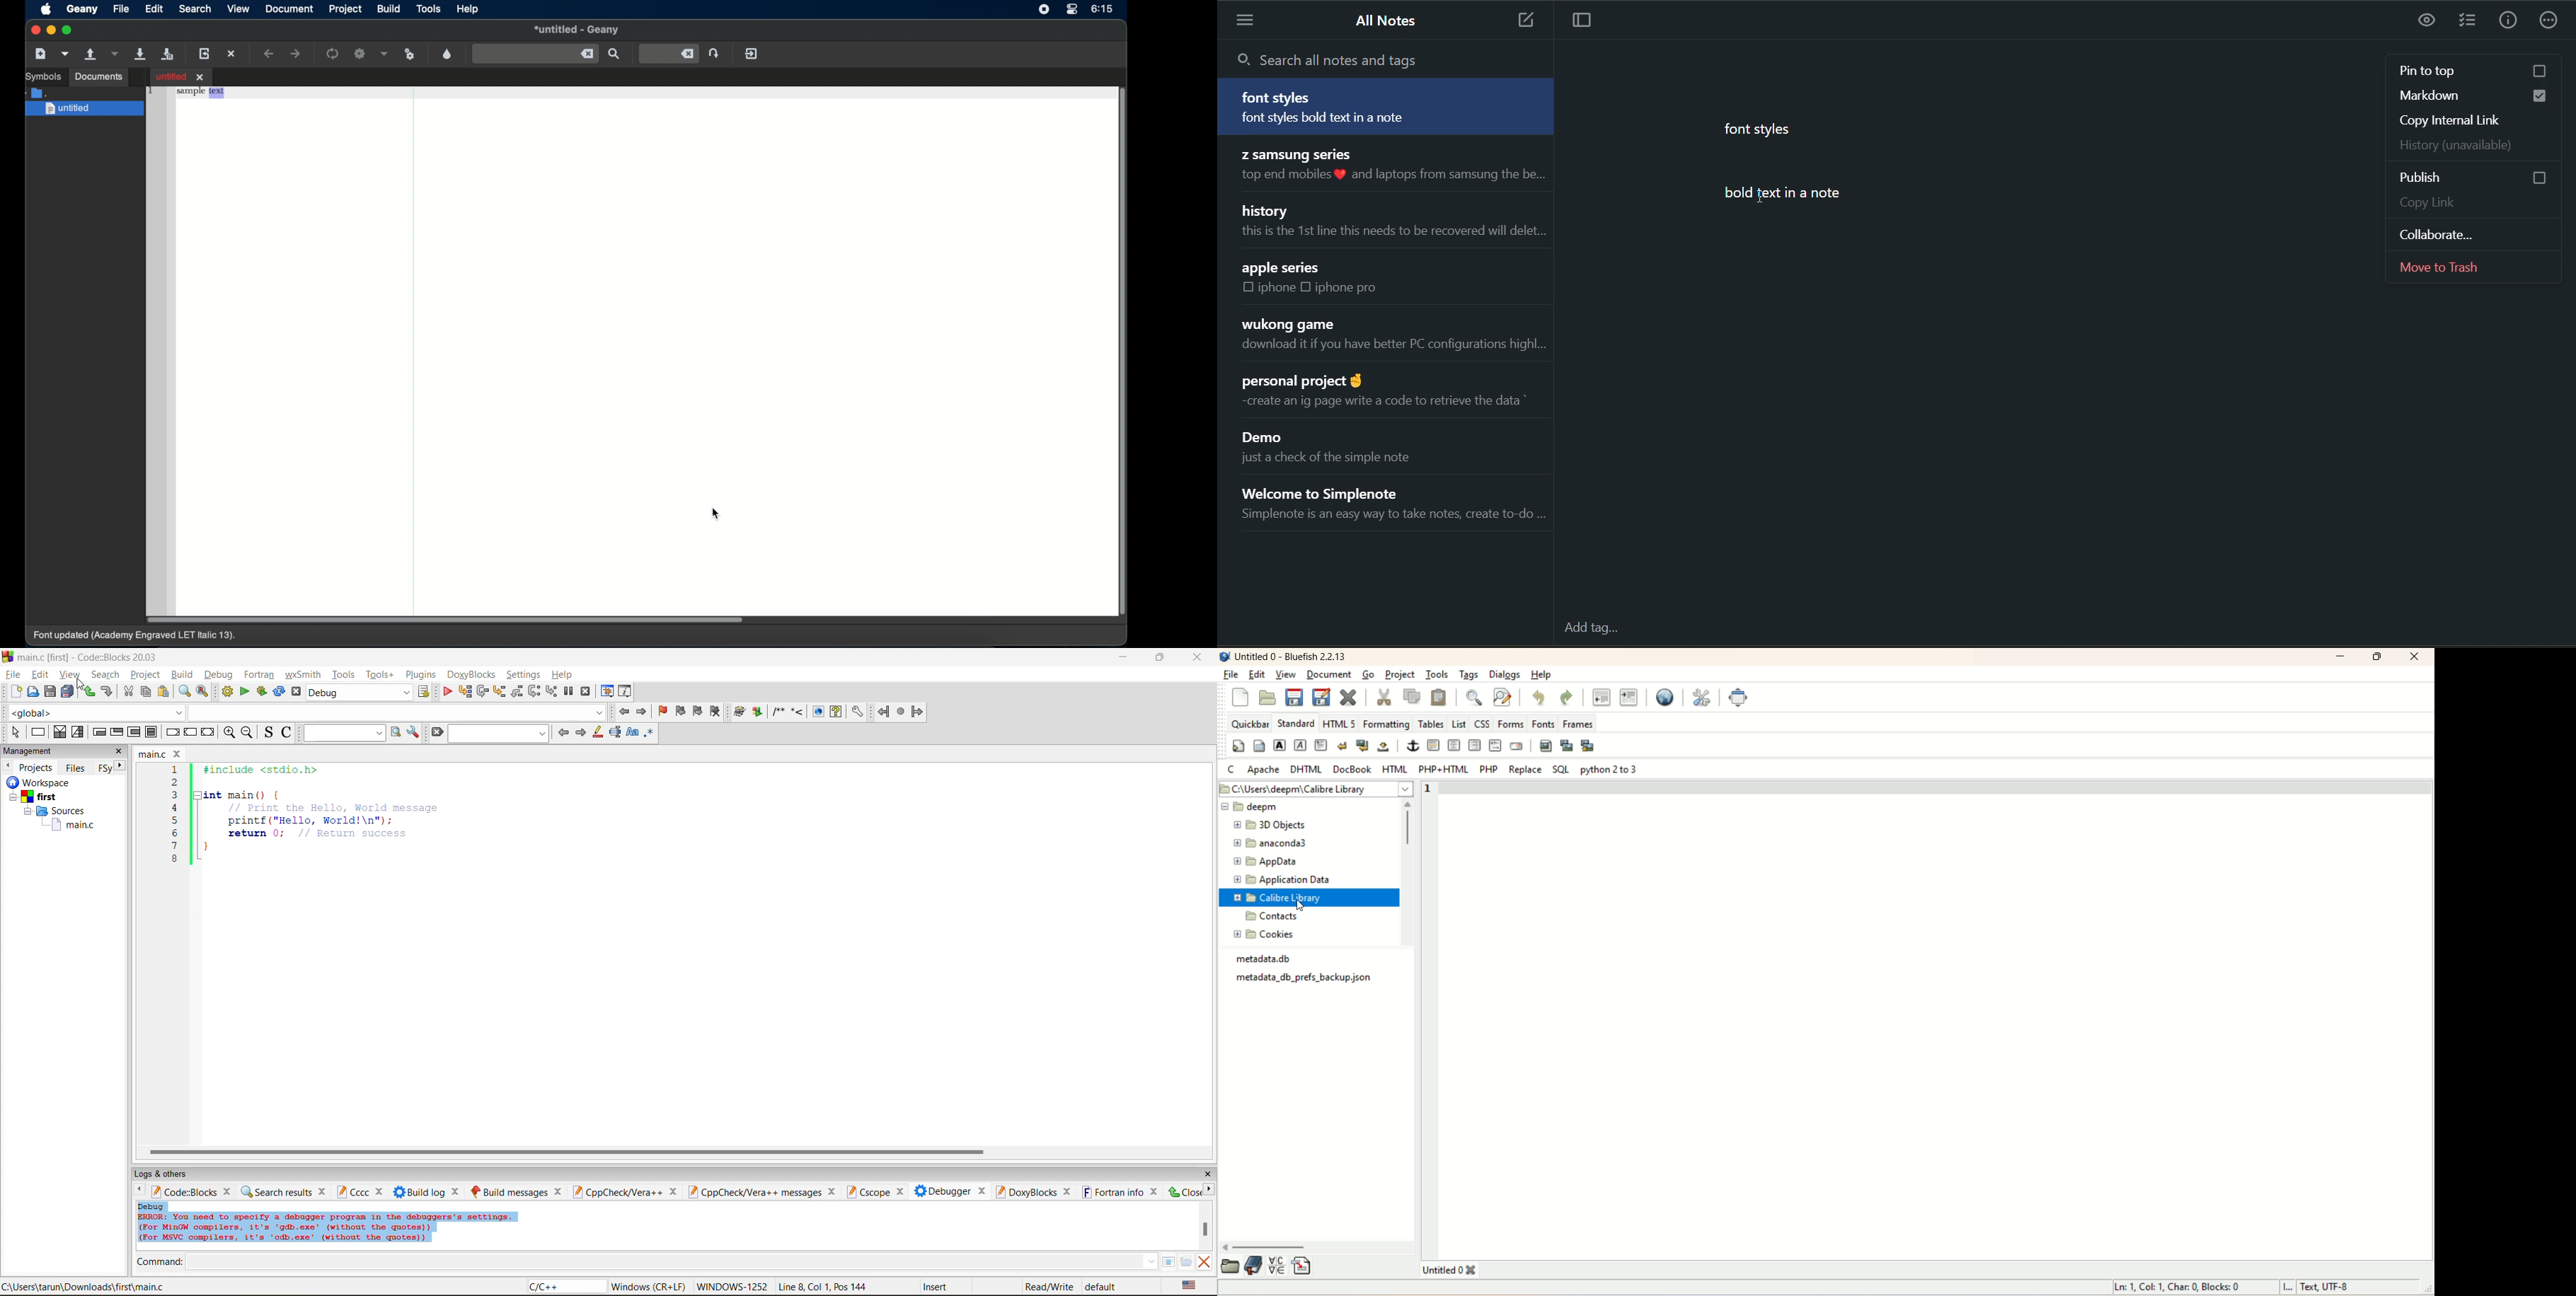  I want to click on build log, so click(428, 1191).